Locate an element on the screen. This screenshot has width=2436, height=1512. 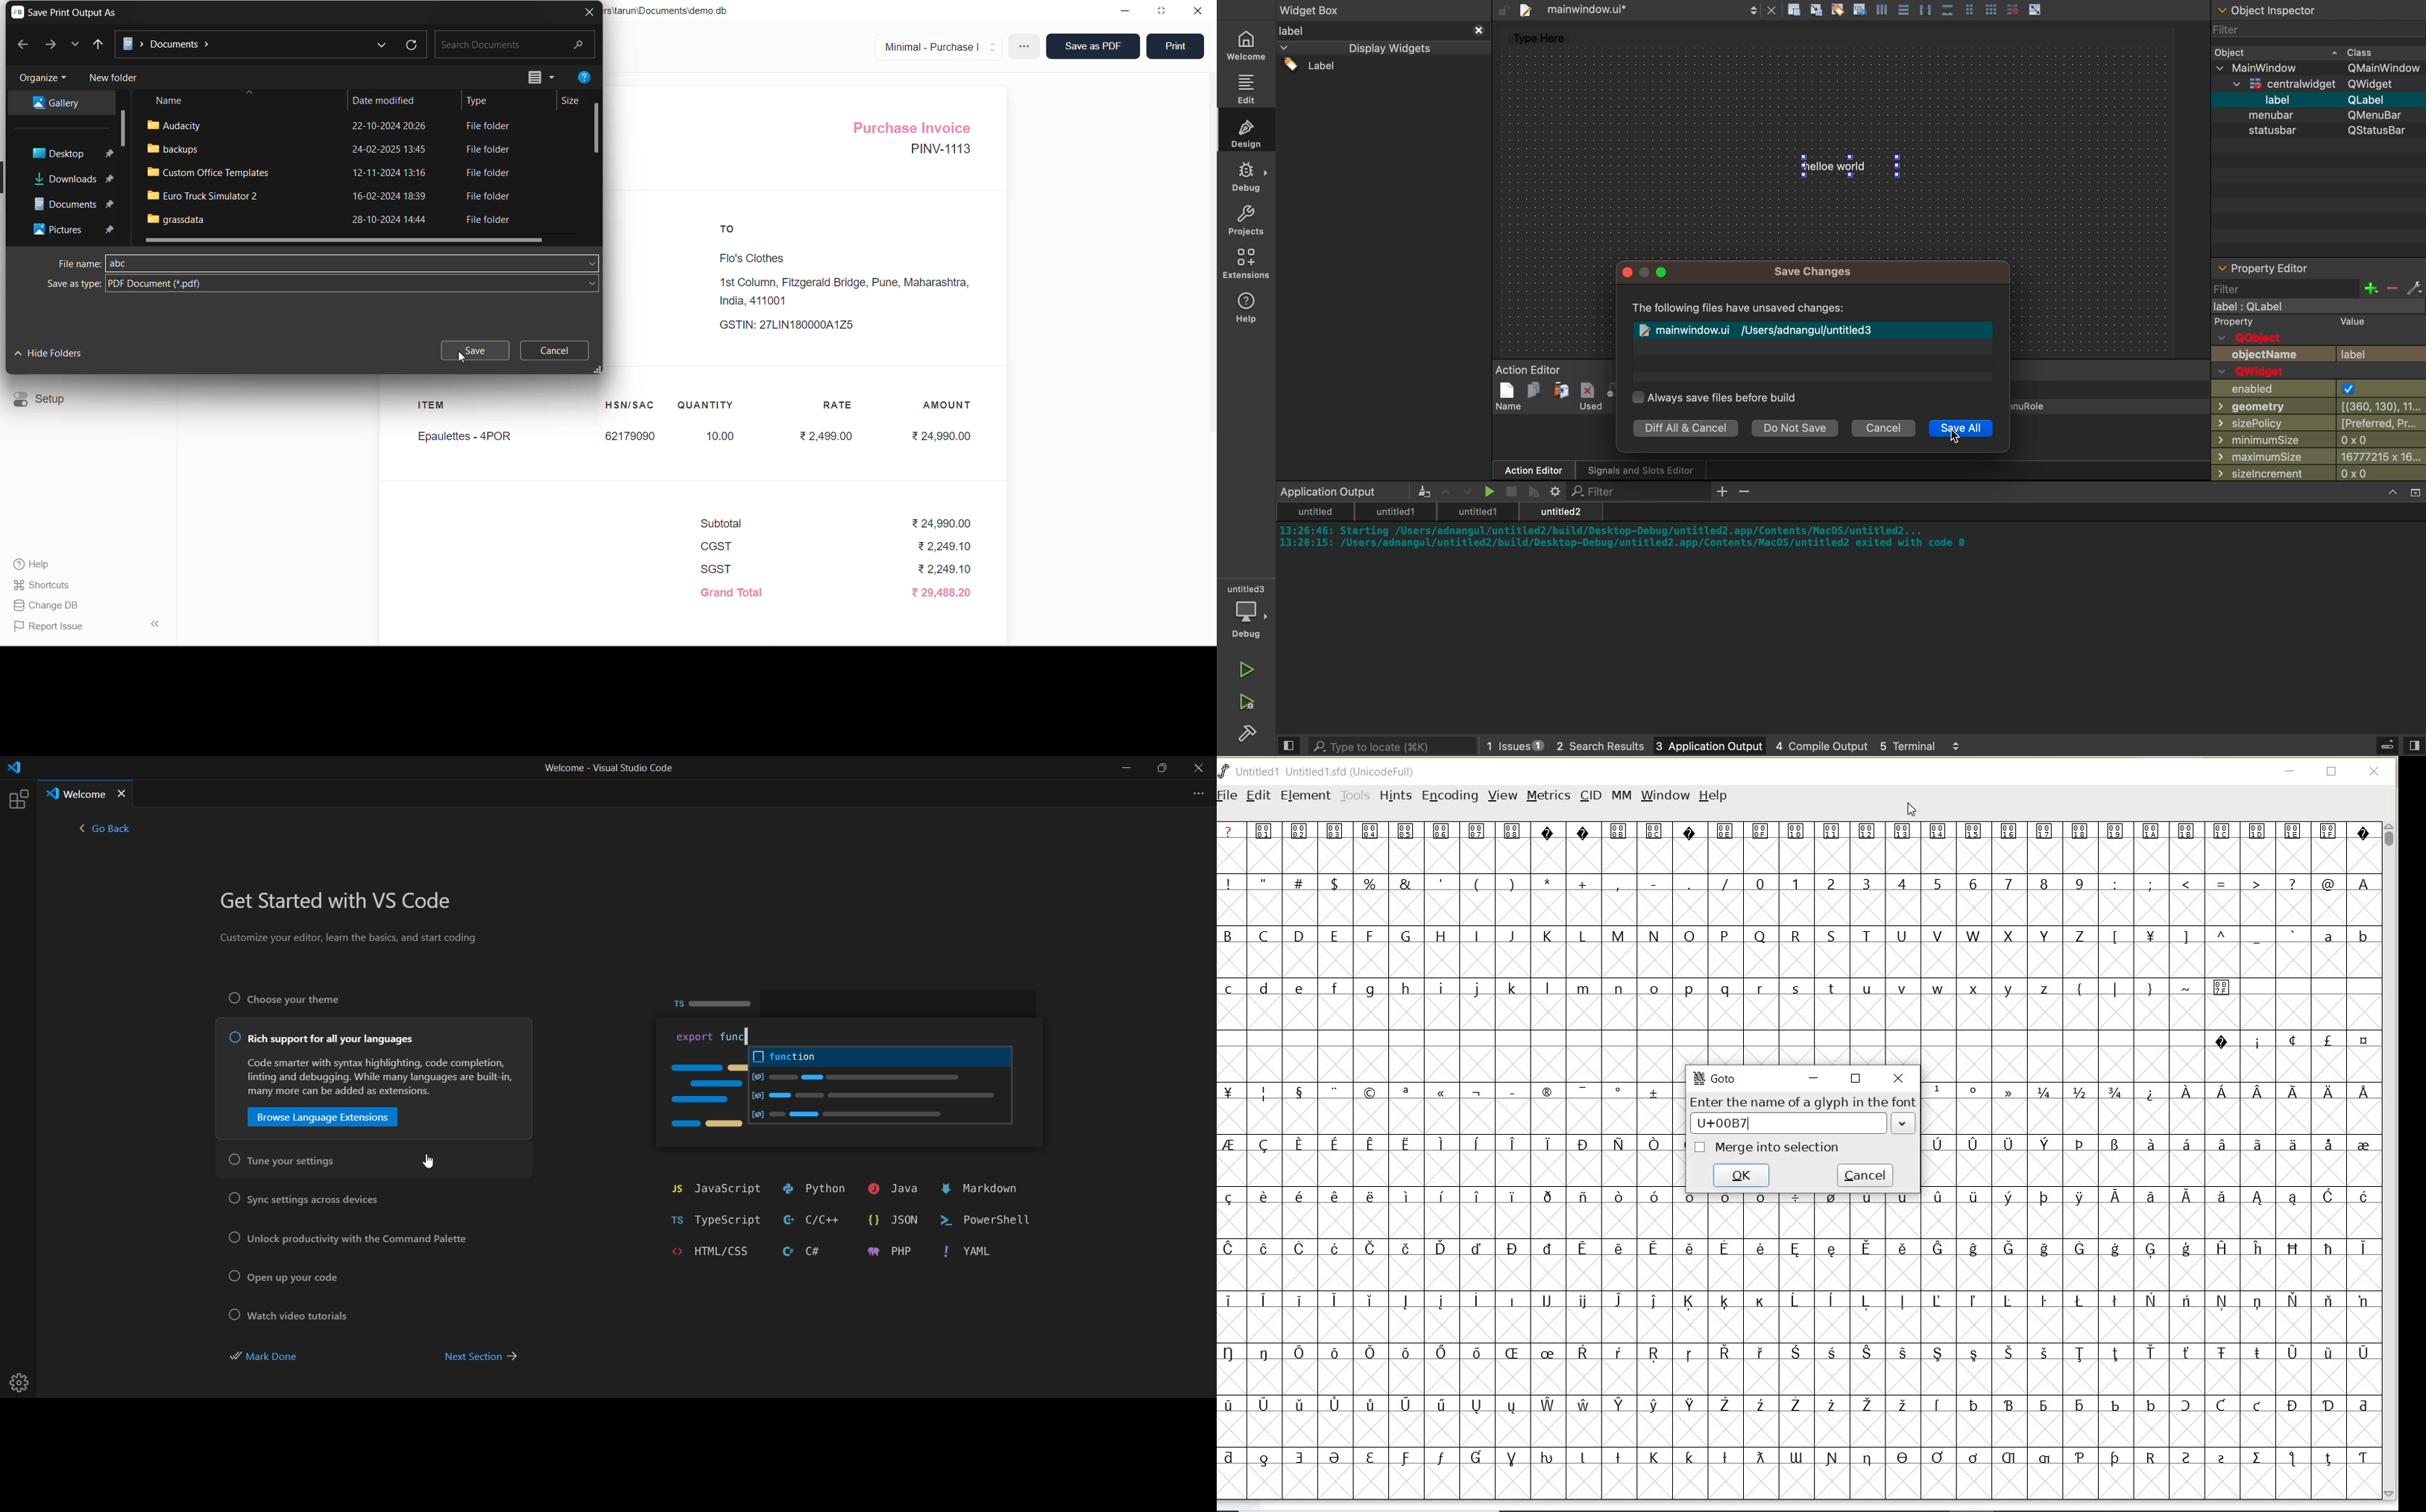
 is located at coordinates (2312, 85).